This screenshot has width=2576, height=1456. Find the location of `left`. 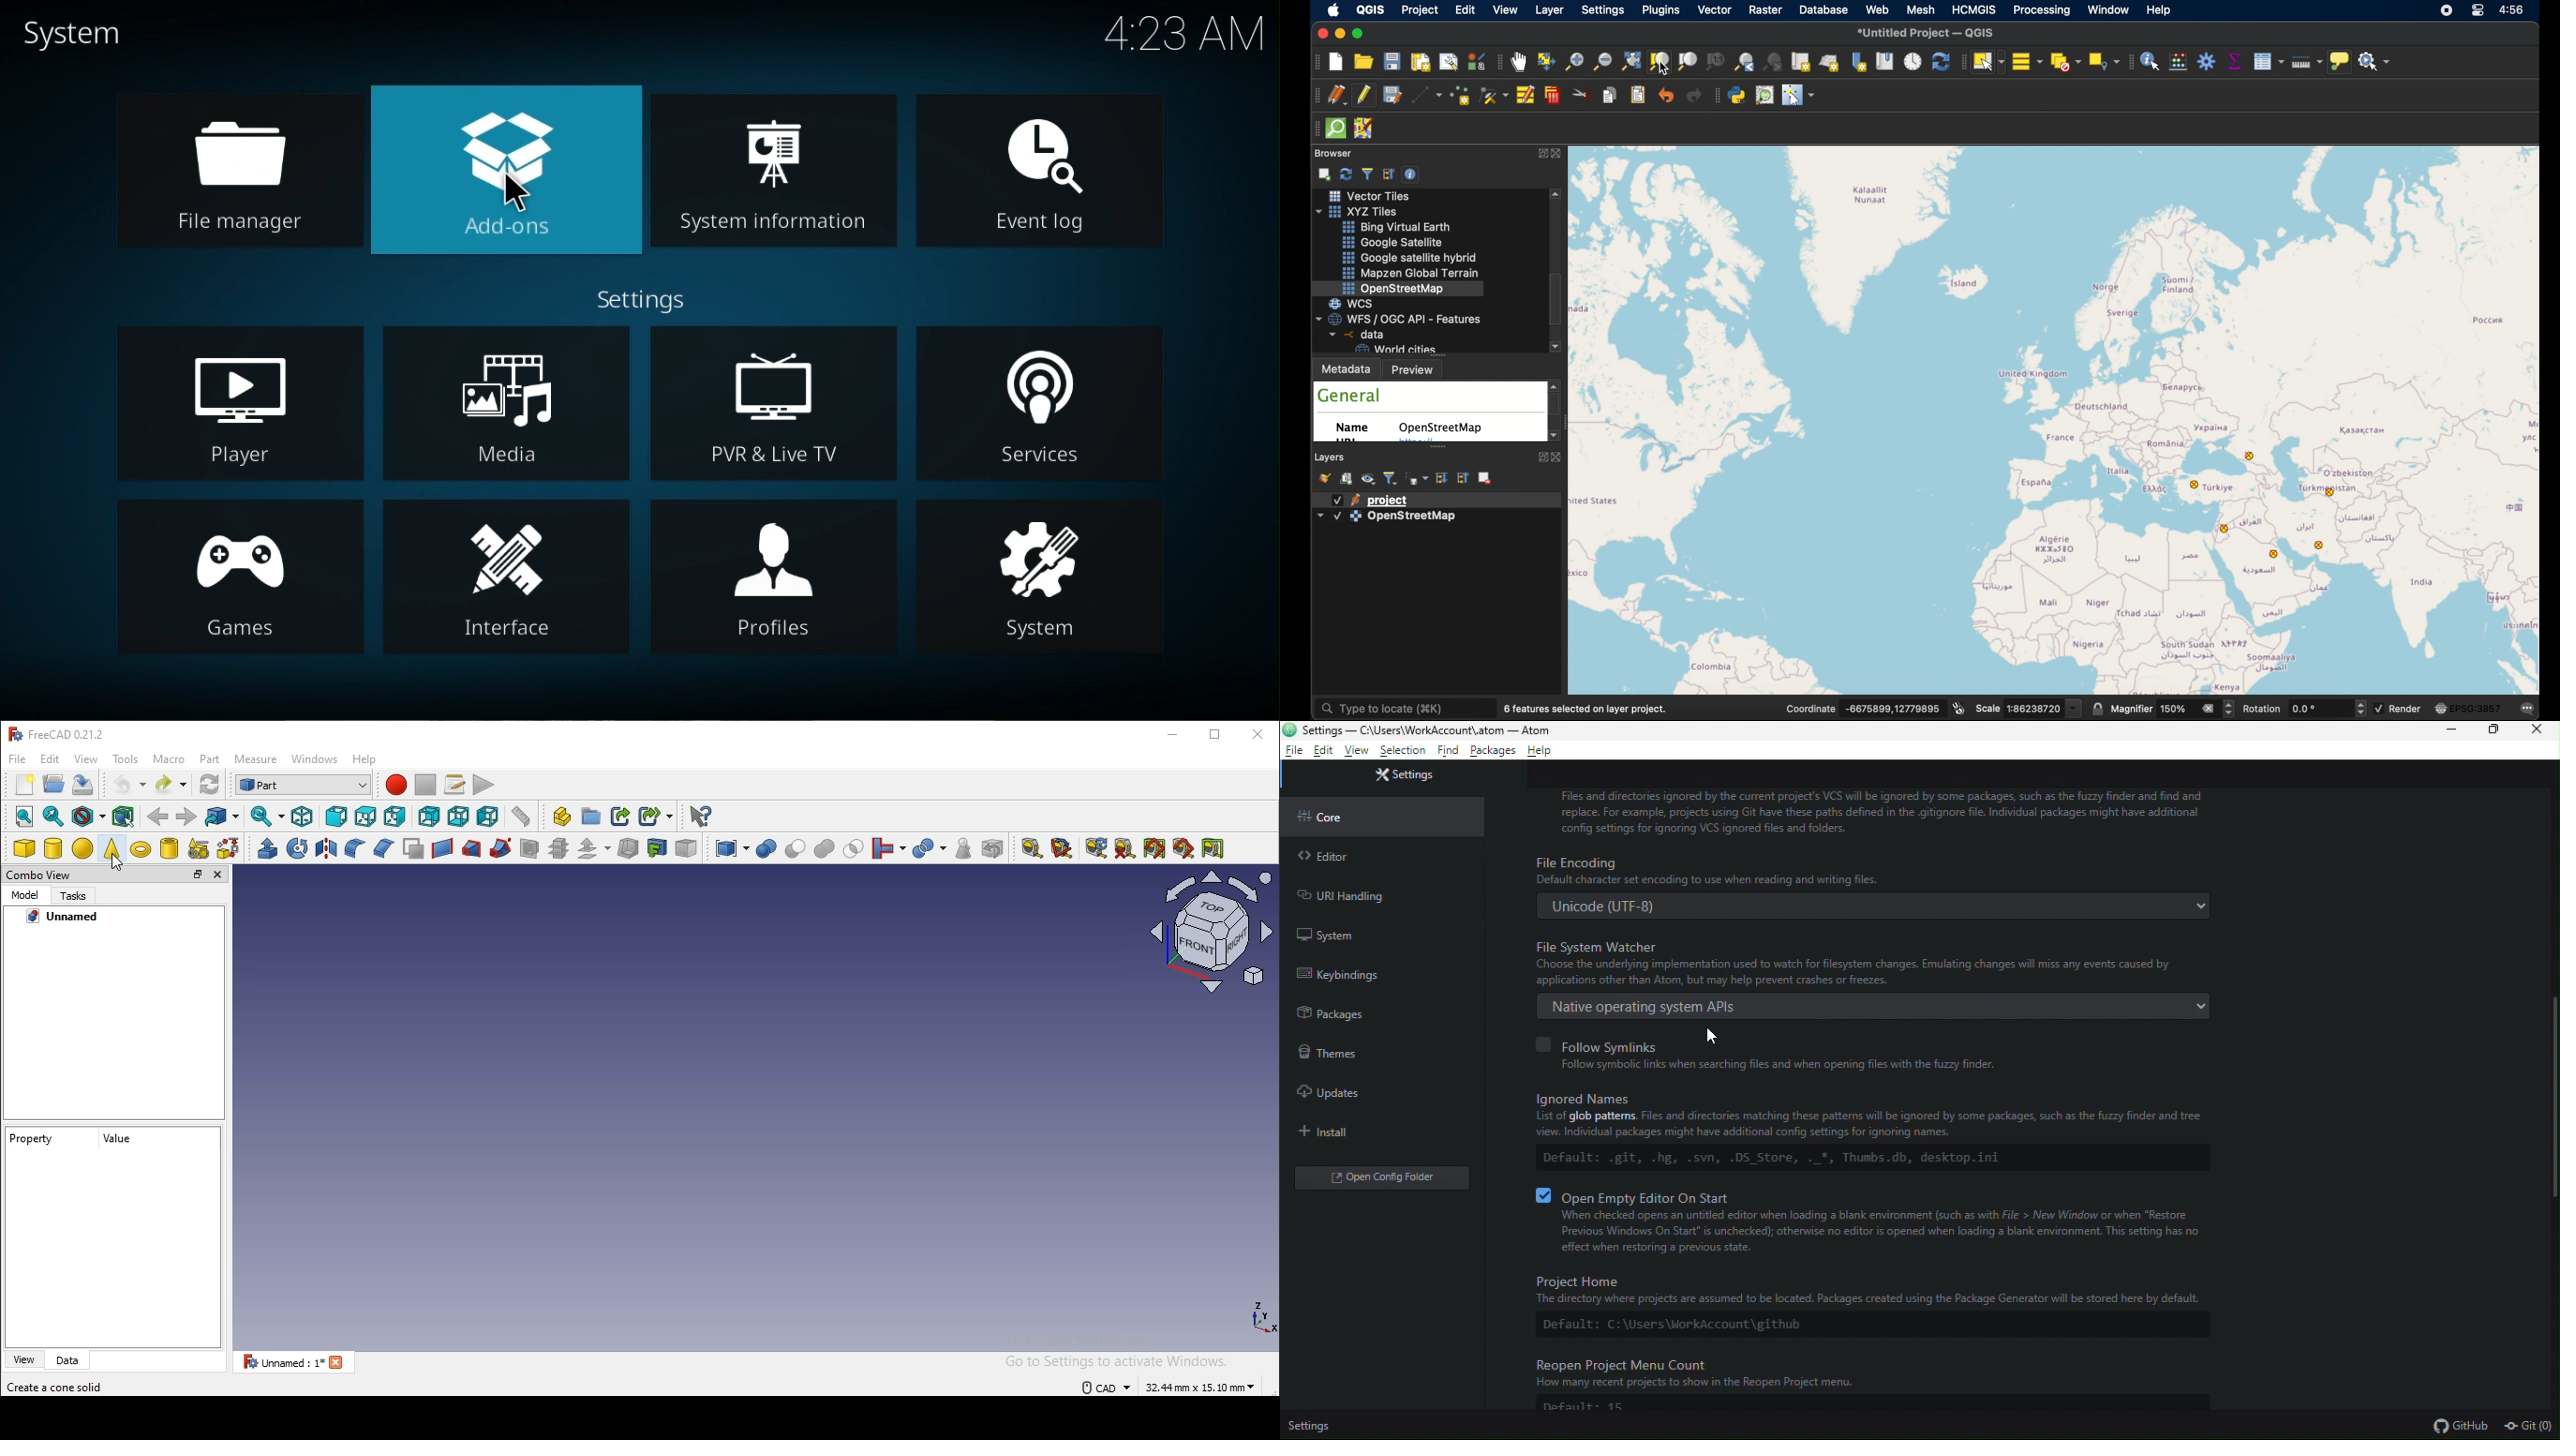

left is located at coordinates (489, 816).